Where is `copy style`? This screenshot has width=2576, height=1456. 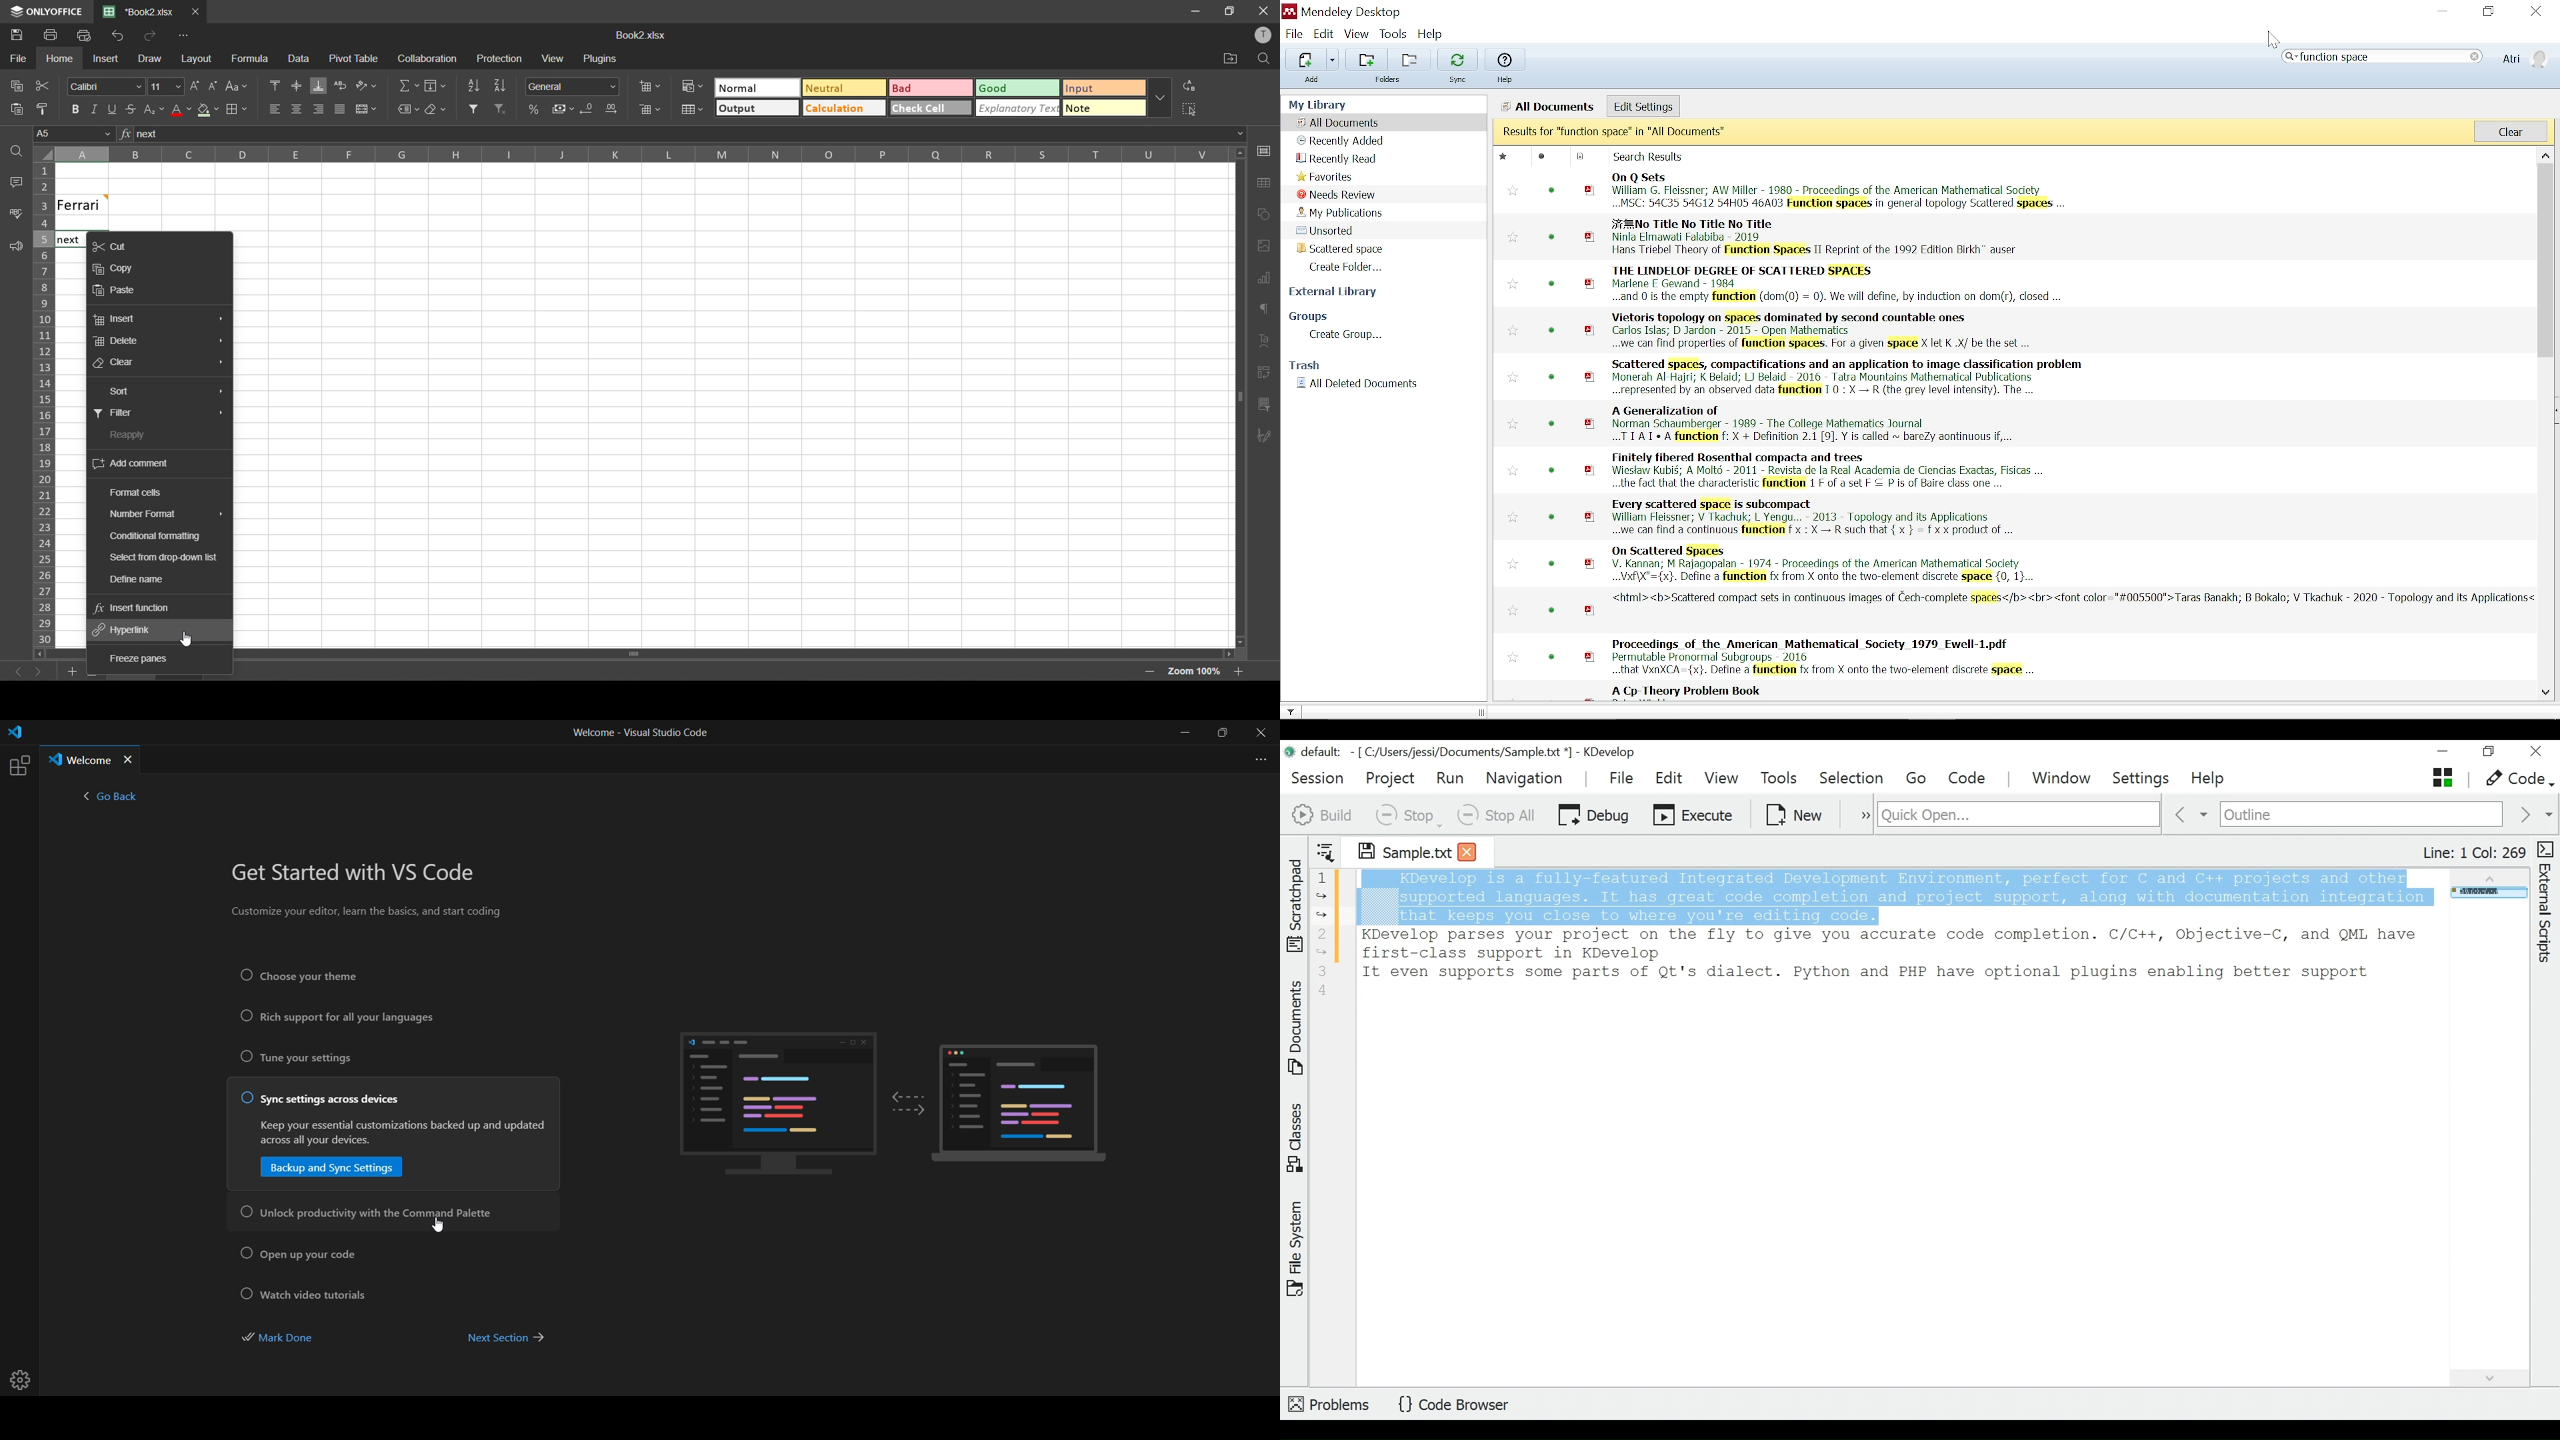
copy style is located at coordinates (46, 108).